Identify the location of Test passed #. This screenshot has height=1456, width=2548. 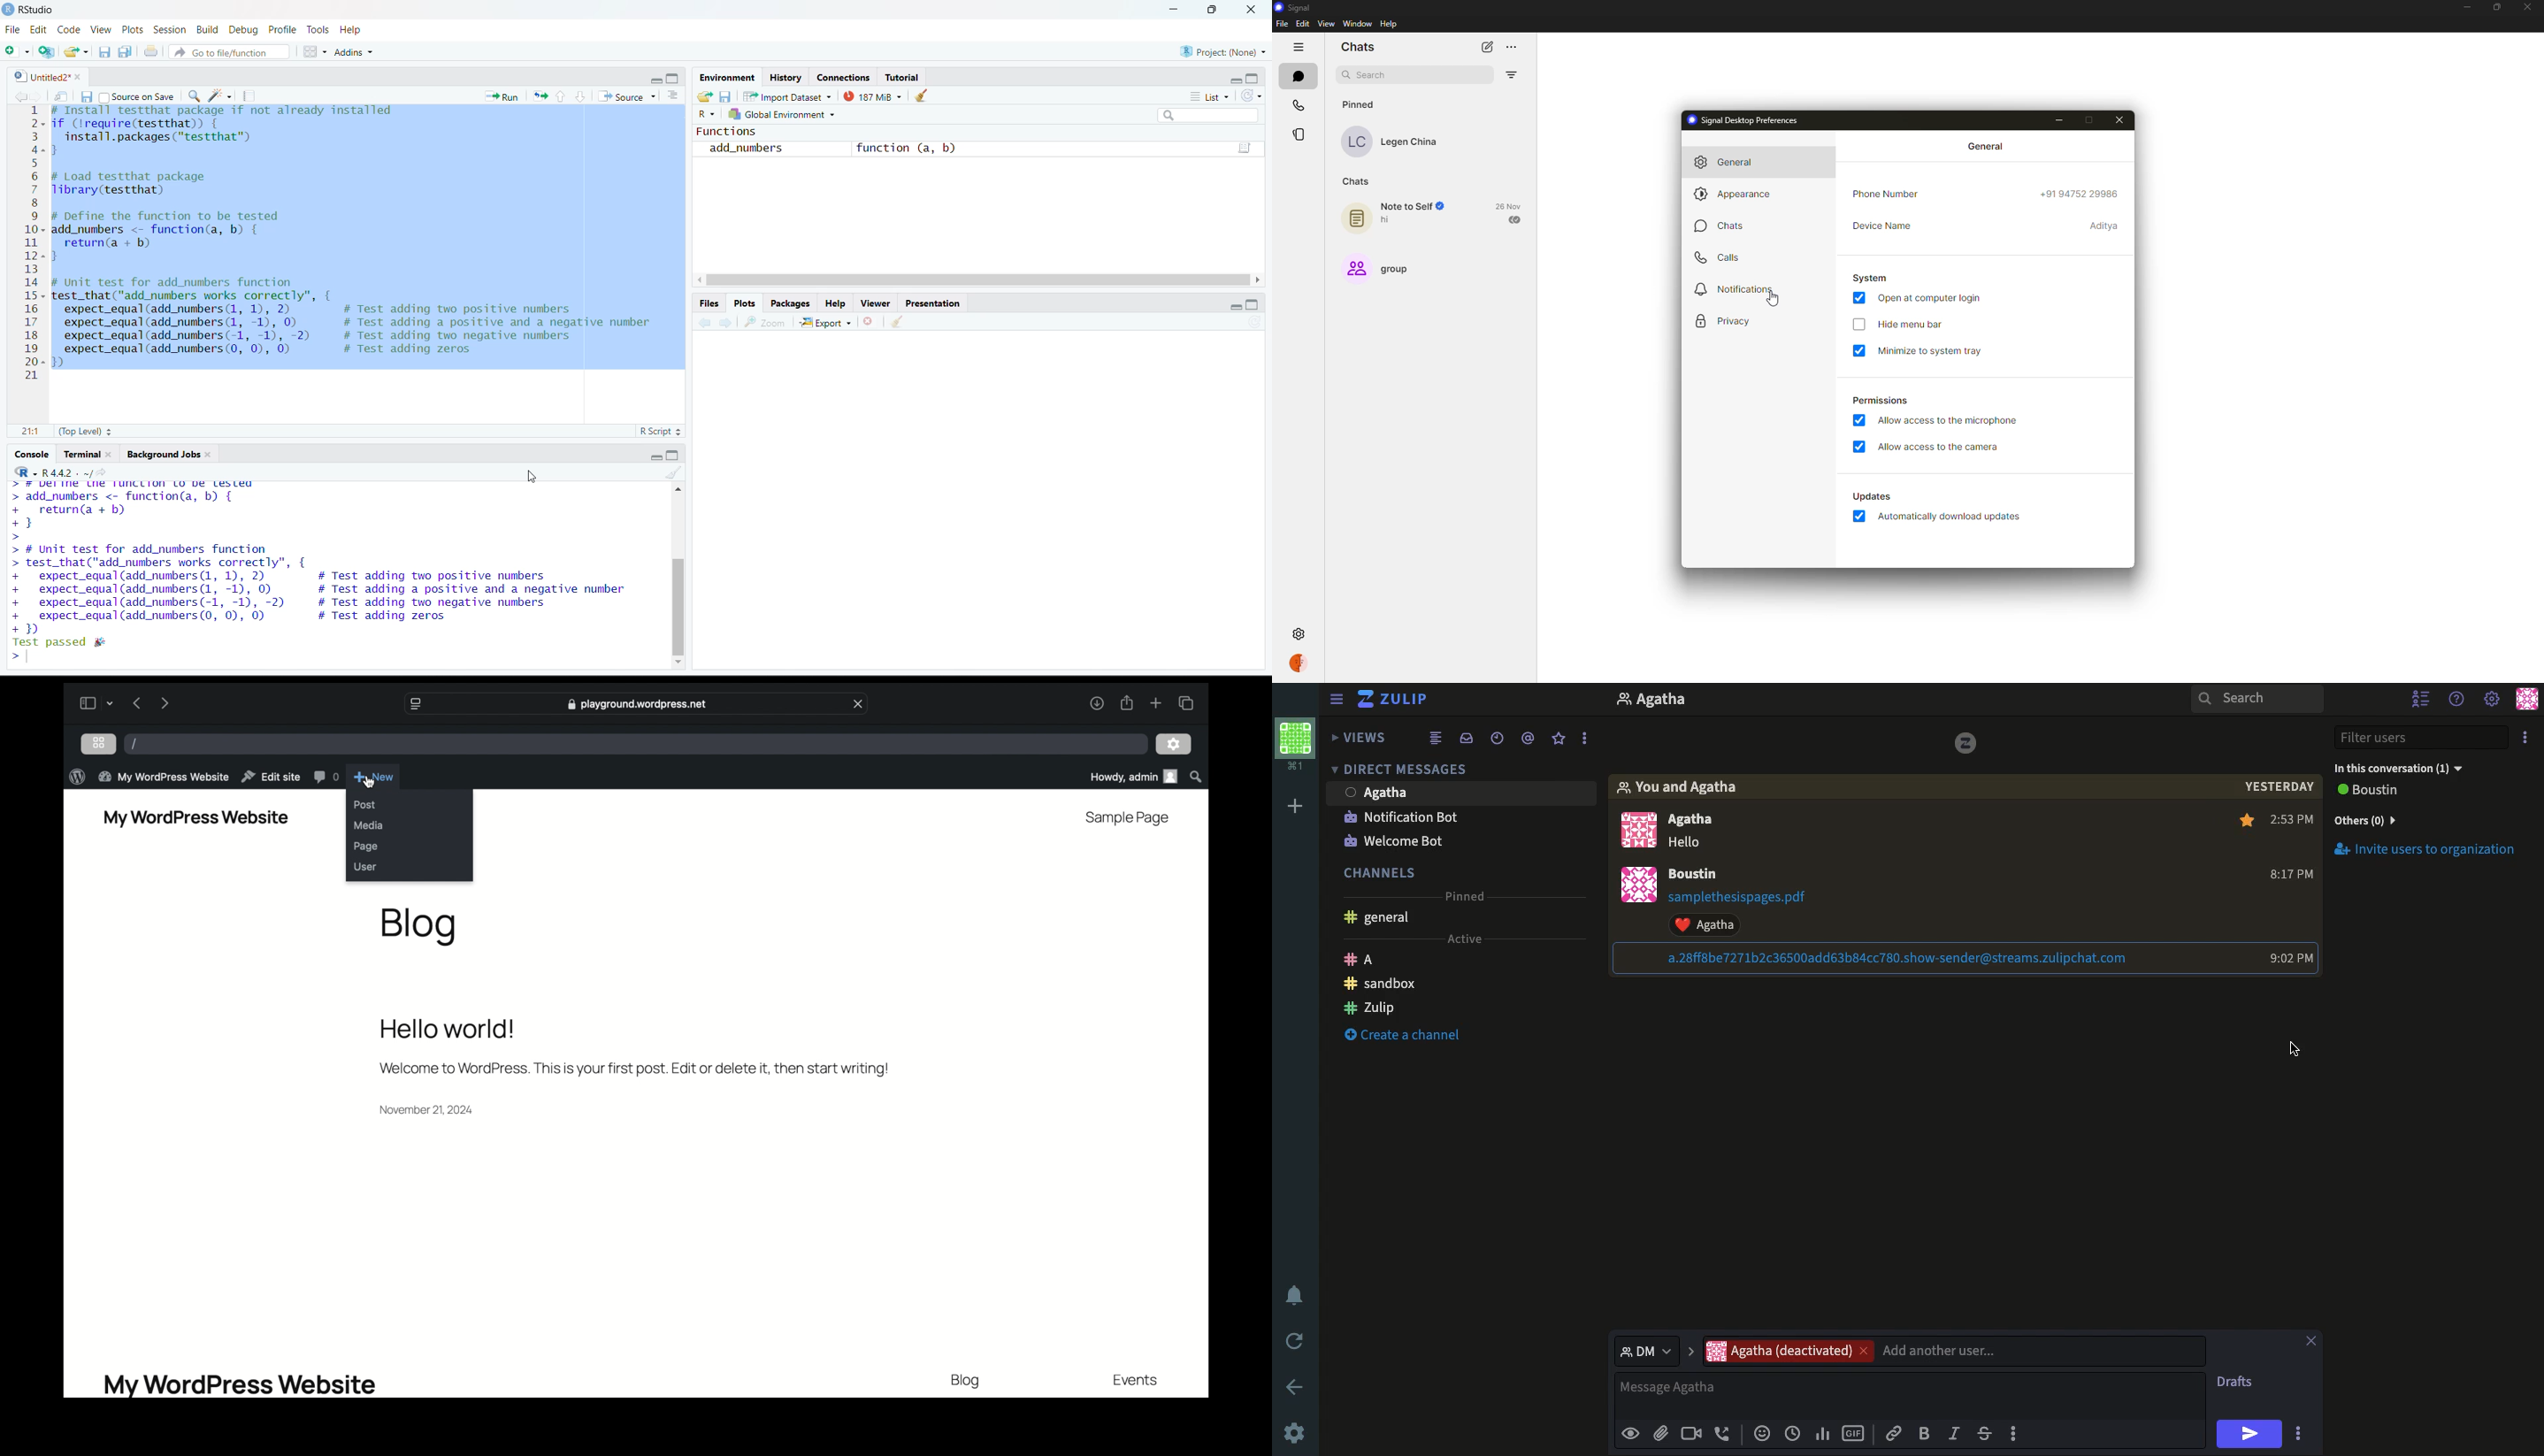
(64, 643).